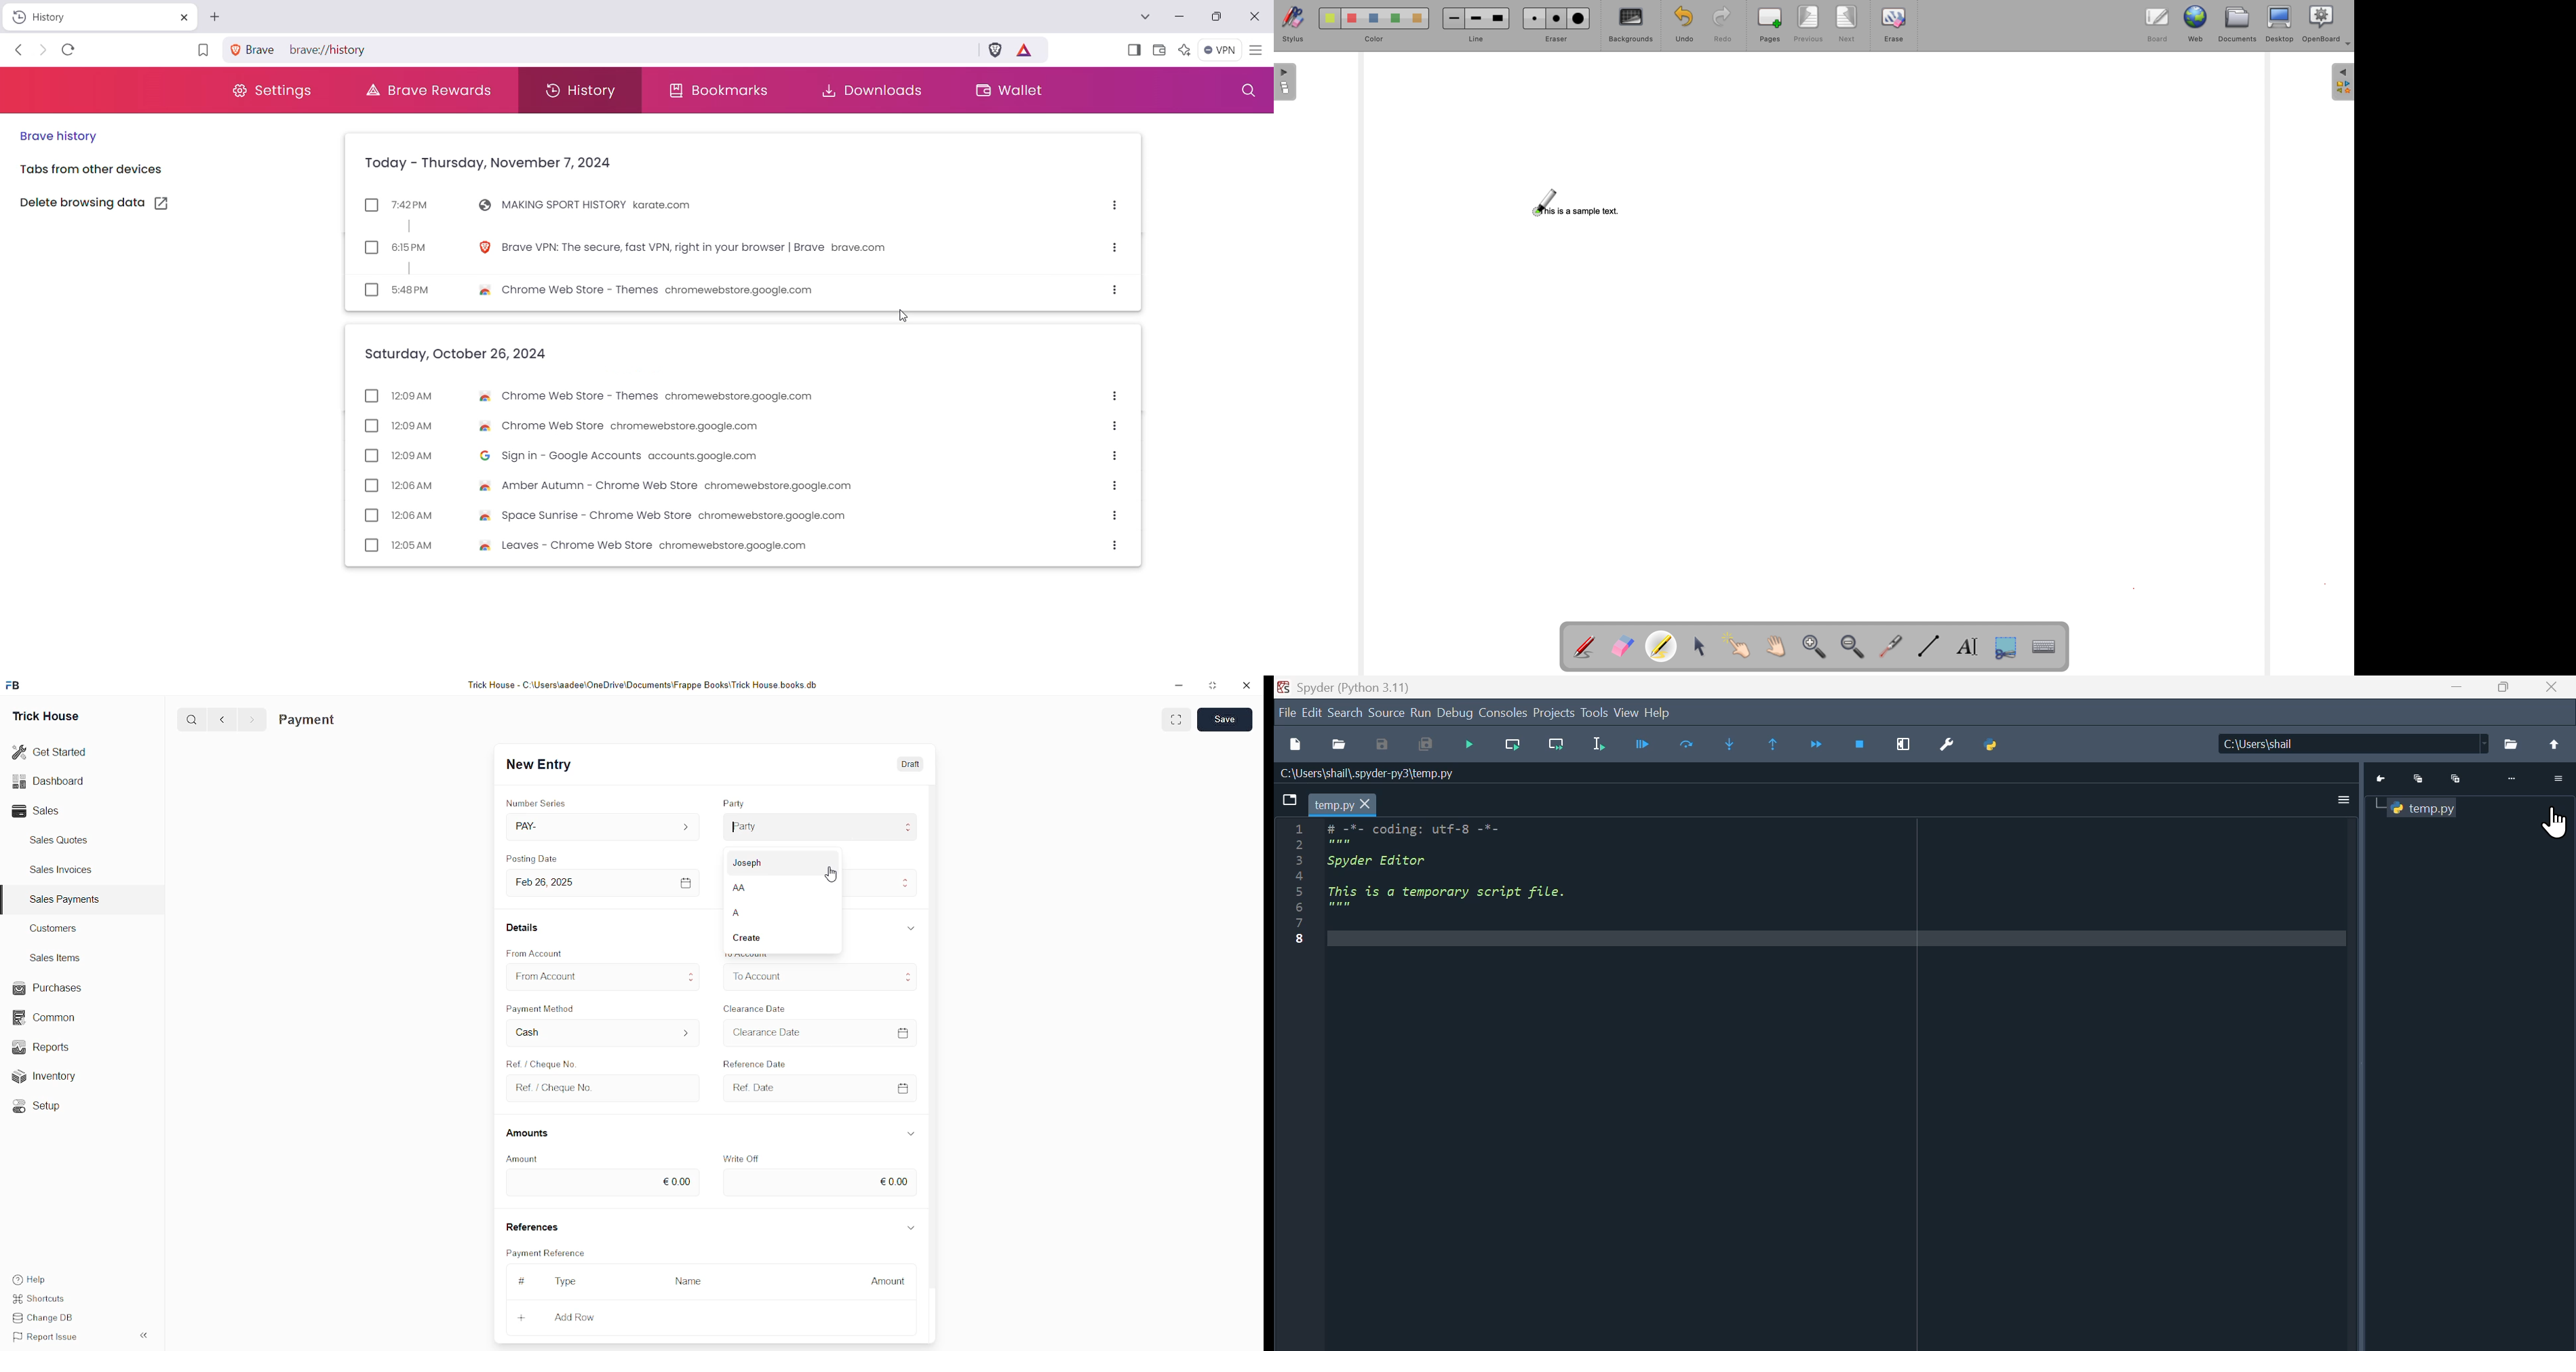  What do you see at coordinates (1774, 745) in the screenshot?
I see `Run until same function returns` at bounding box center [1774, 745].